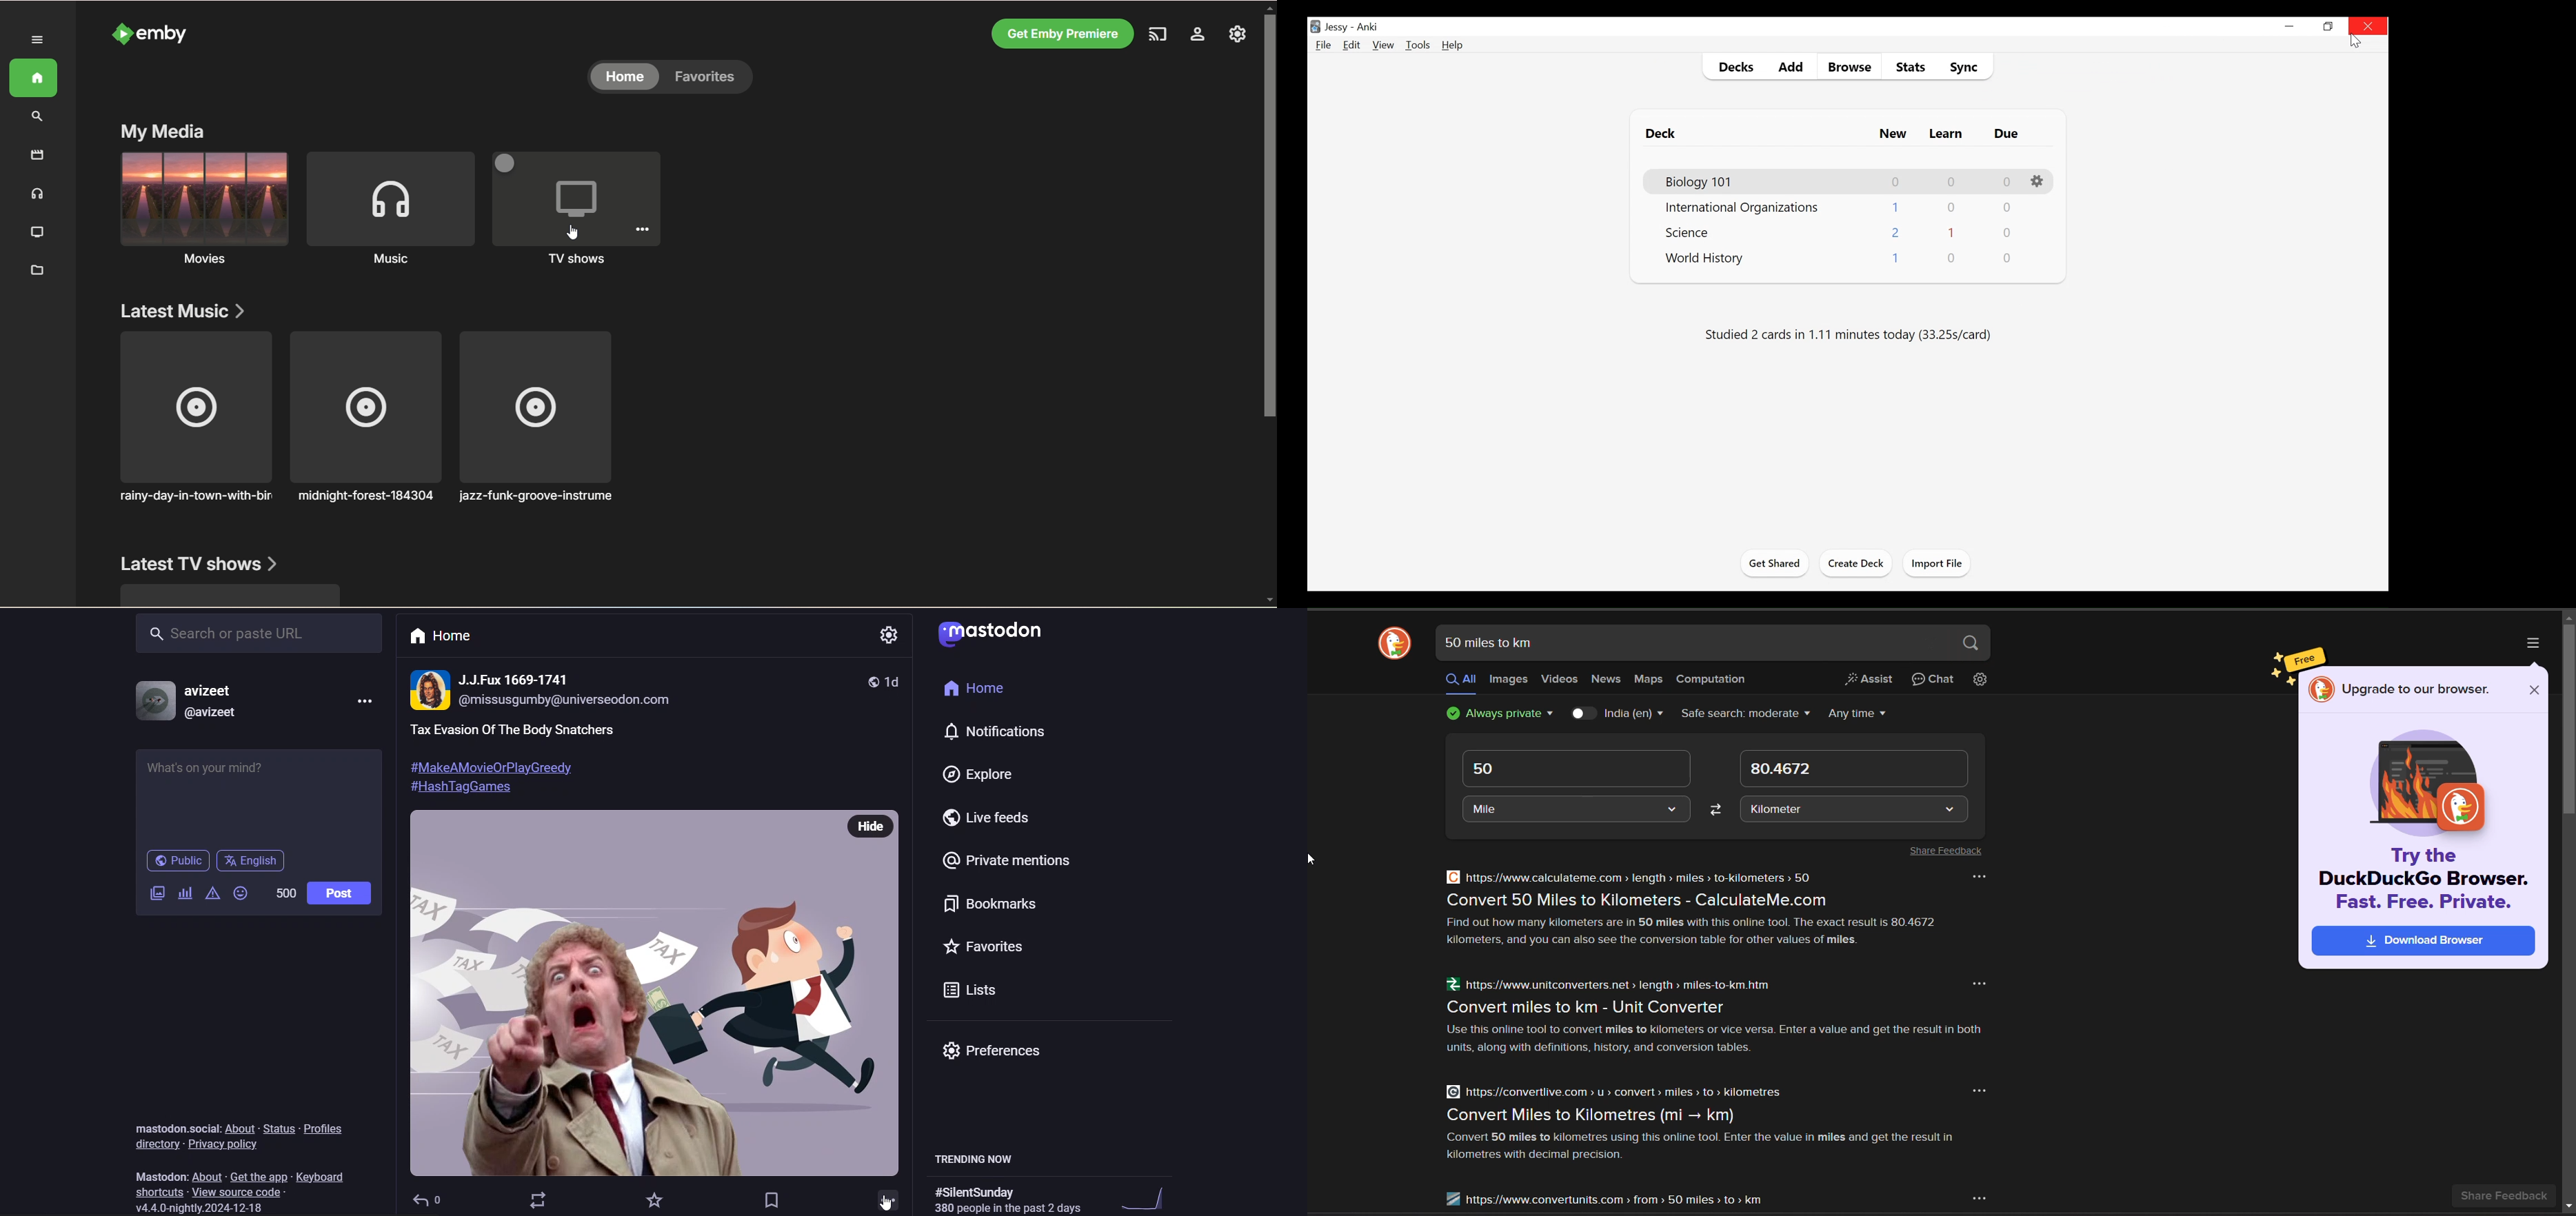  What do you see at coordinates (2369, 26) in the screenshot?
I see `Close` at bounding box center [2369, 26].